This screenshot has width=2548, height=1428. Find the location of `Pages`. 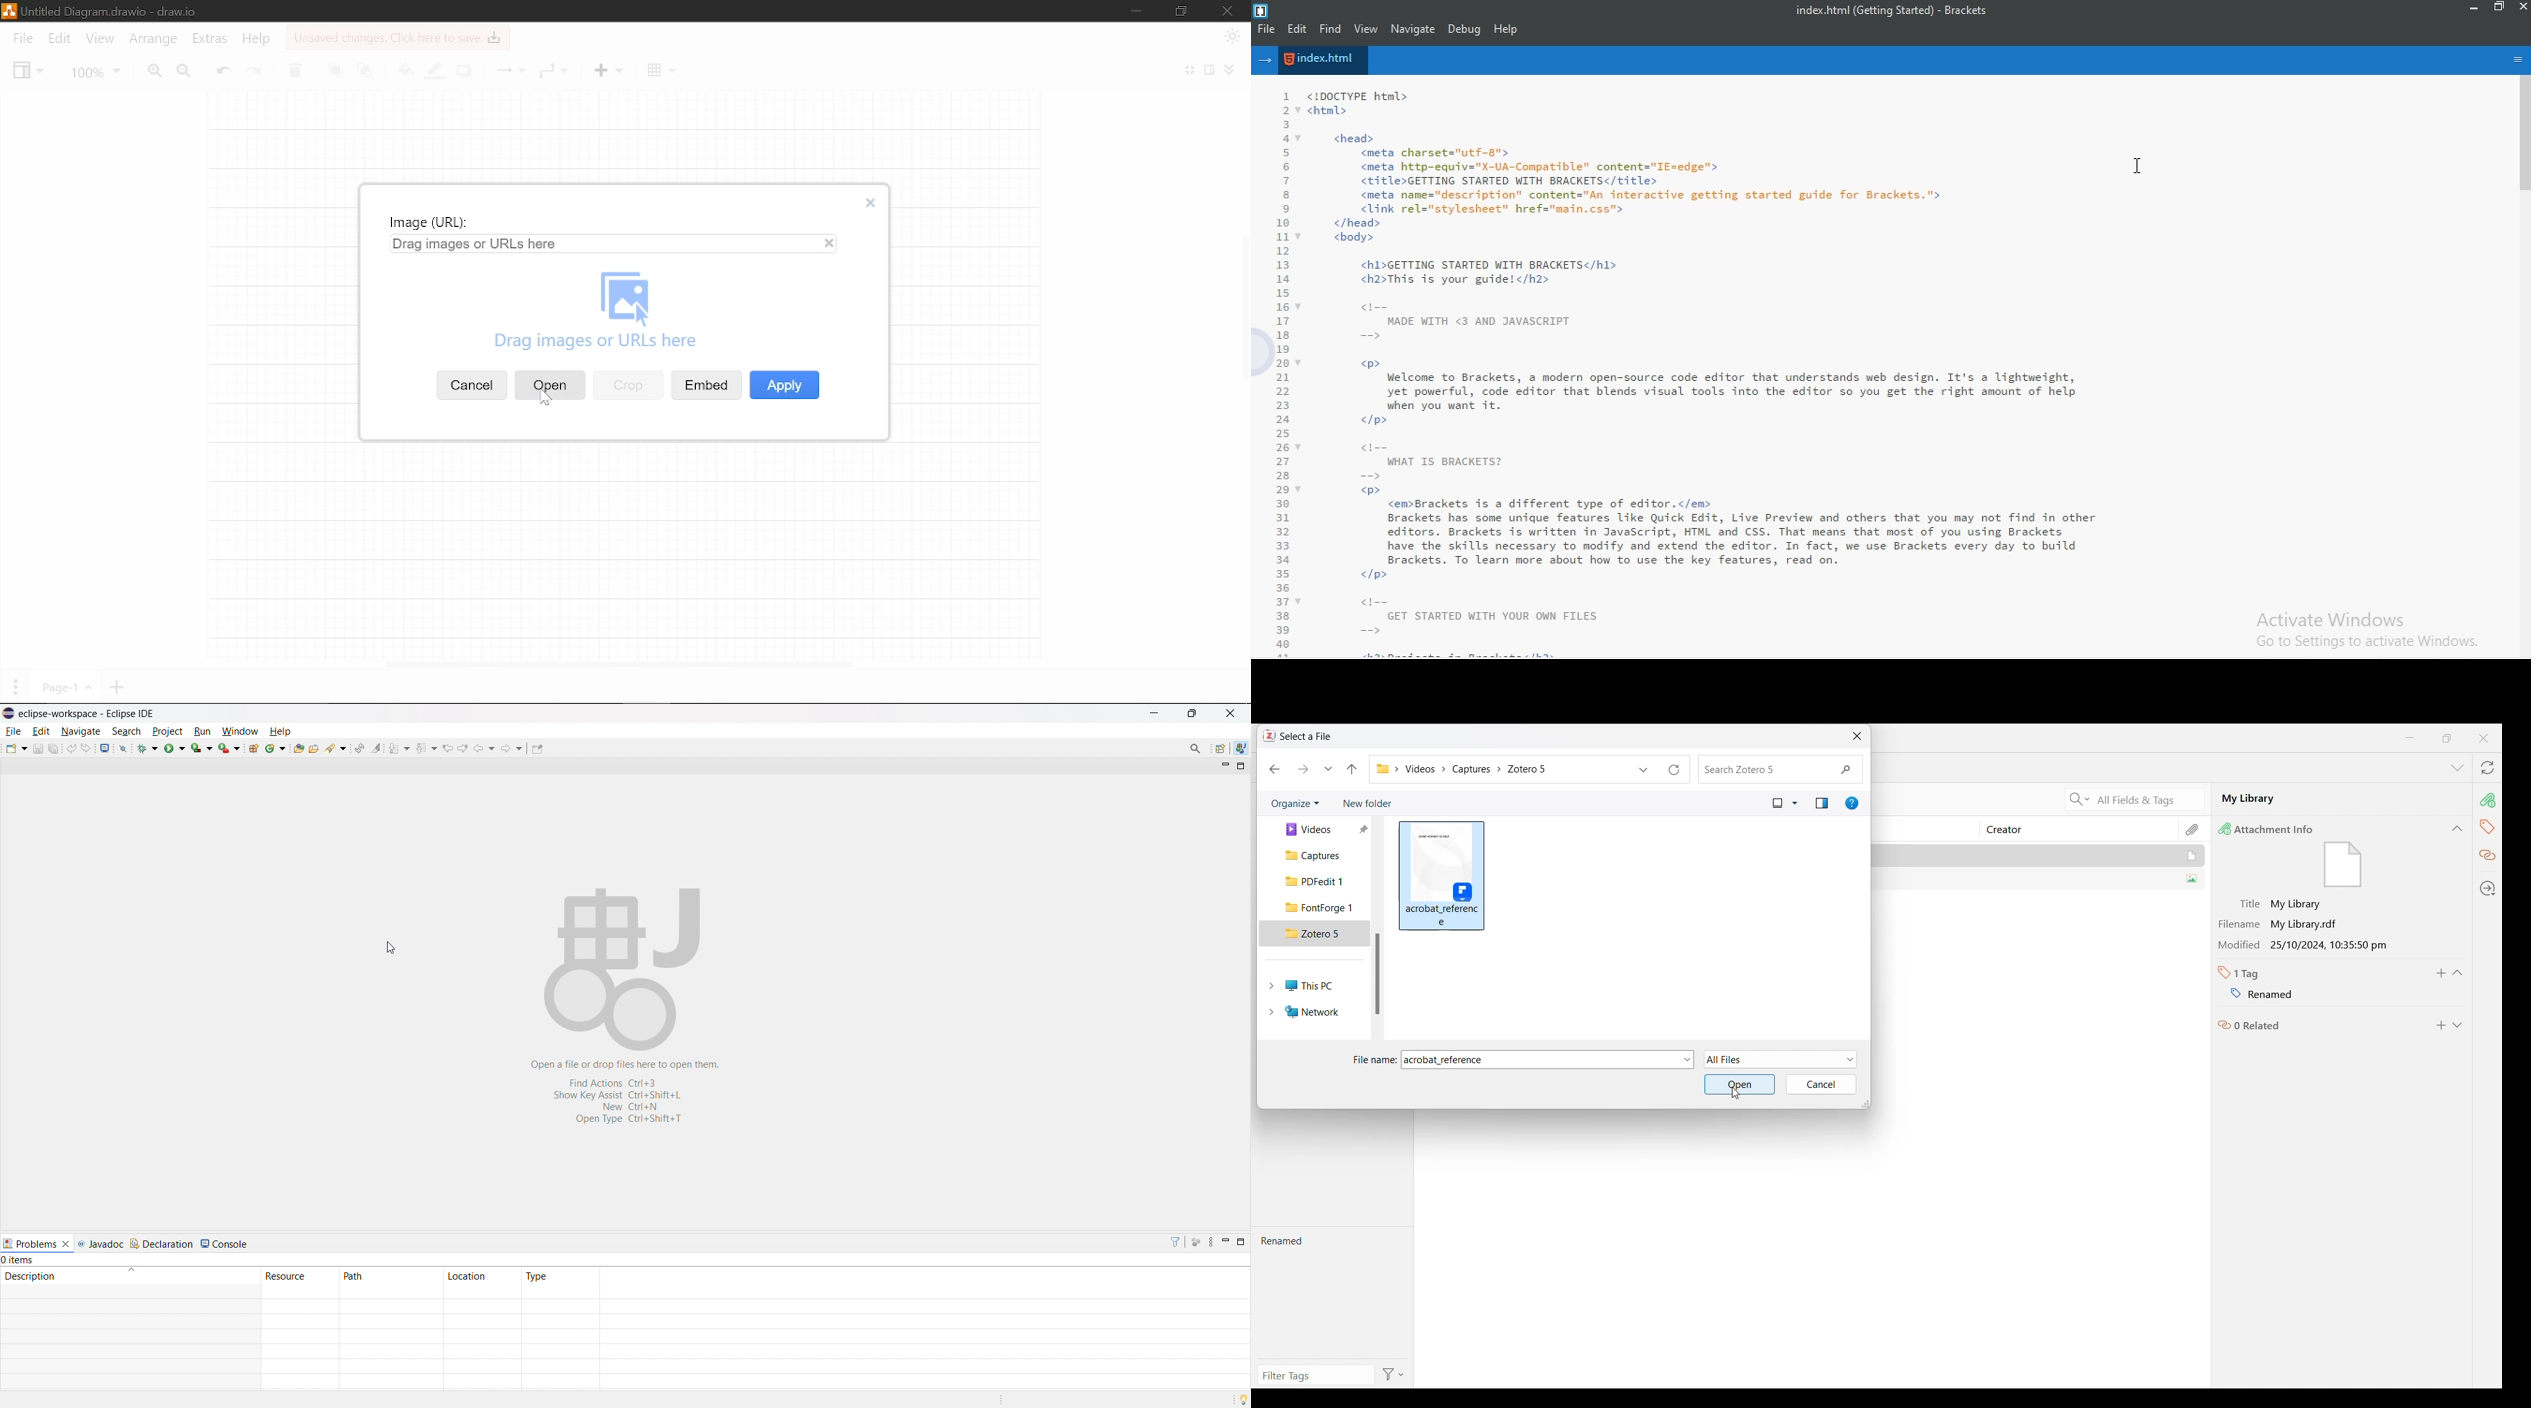

Pages is located at coordinates (14, 687).